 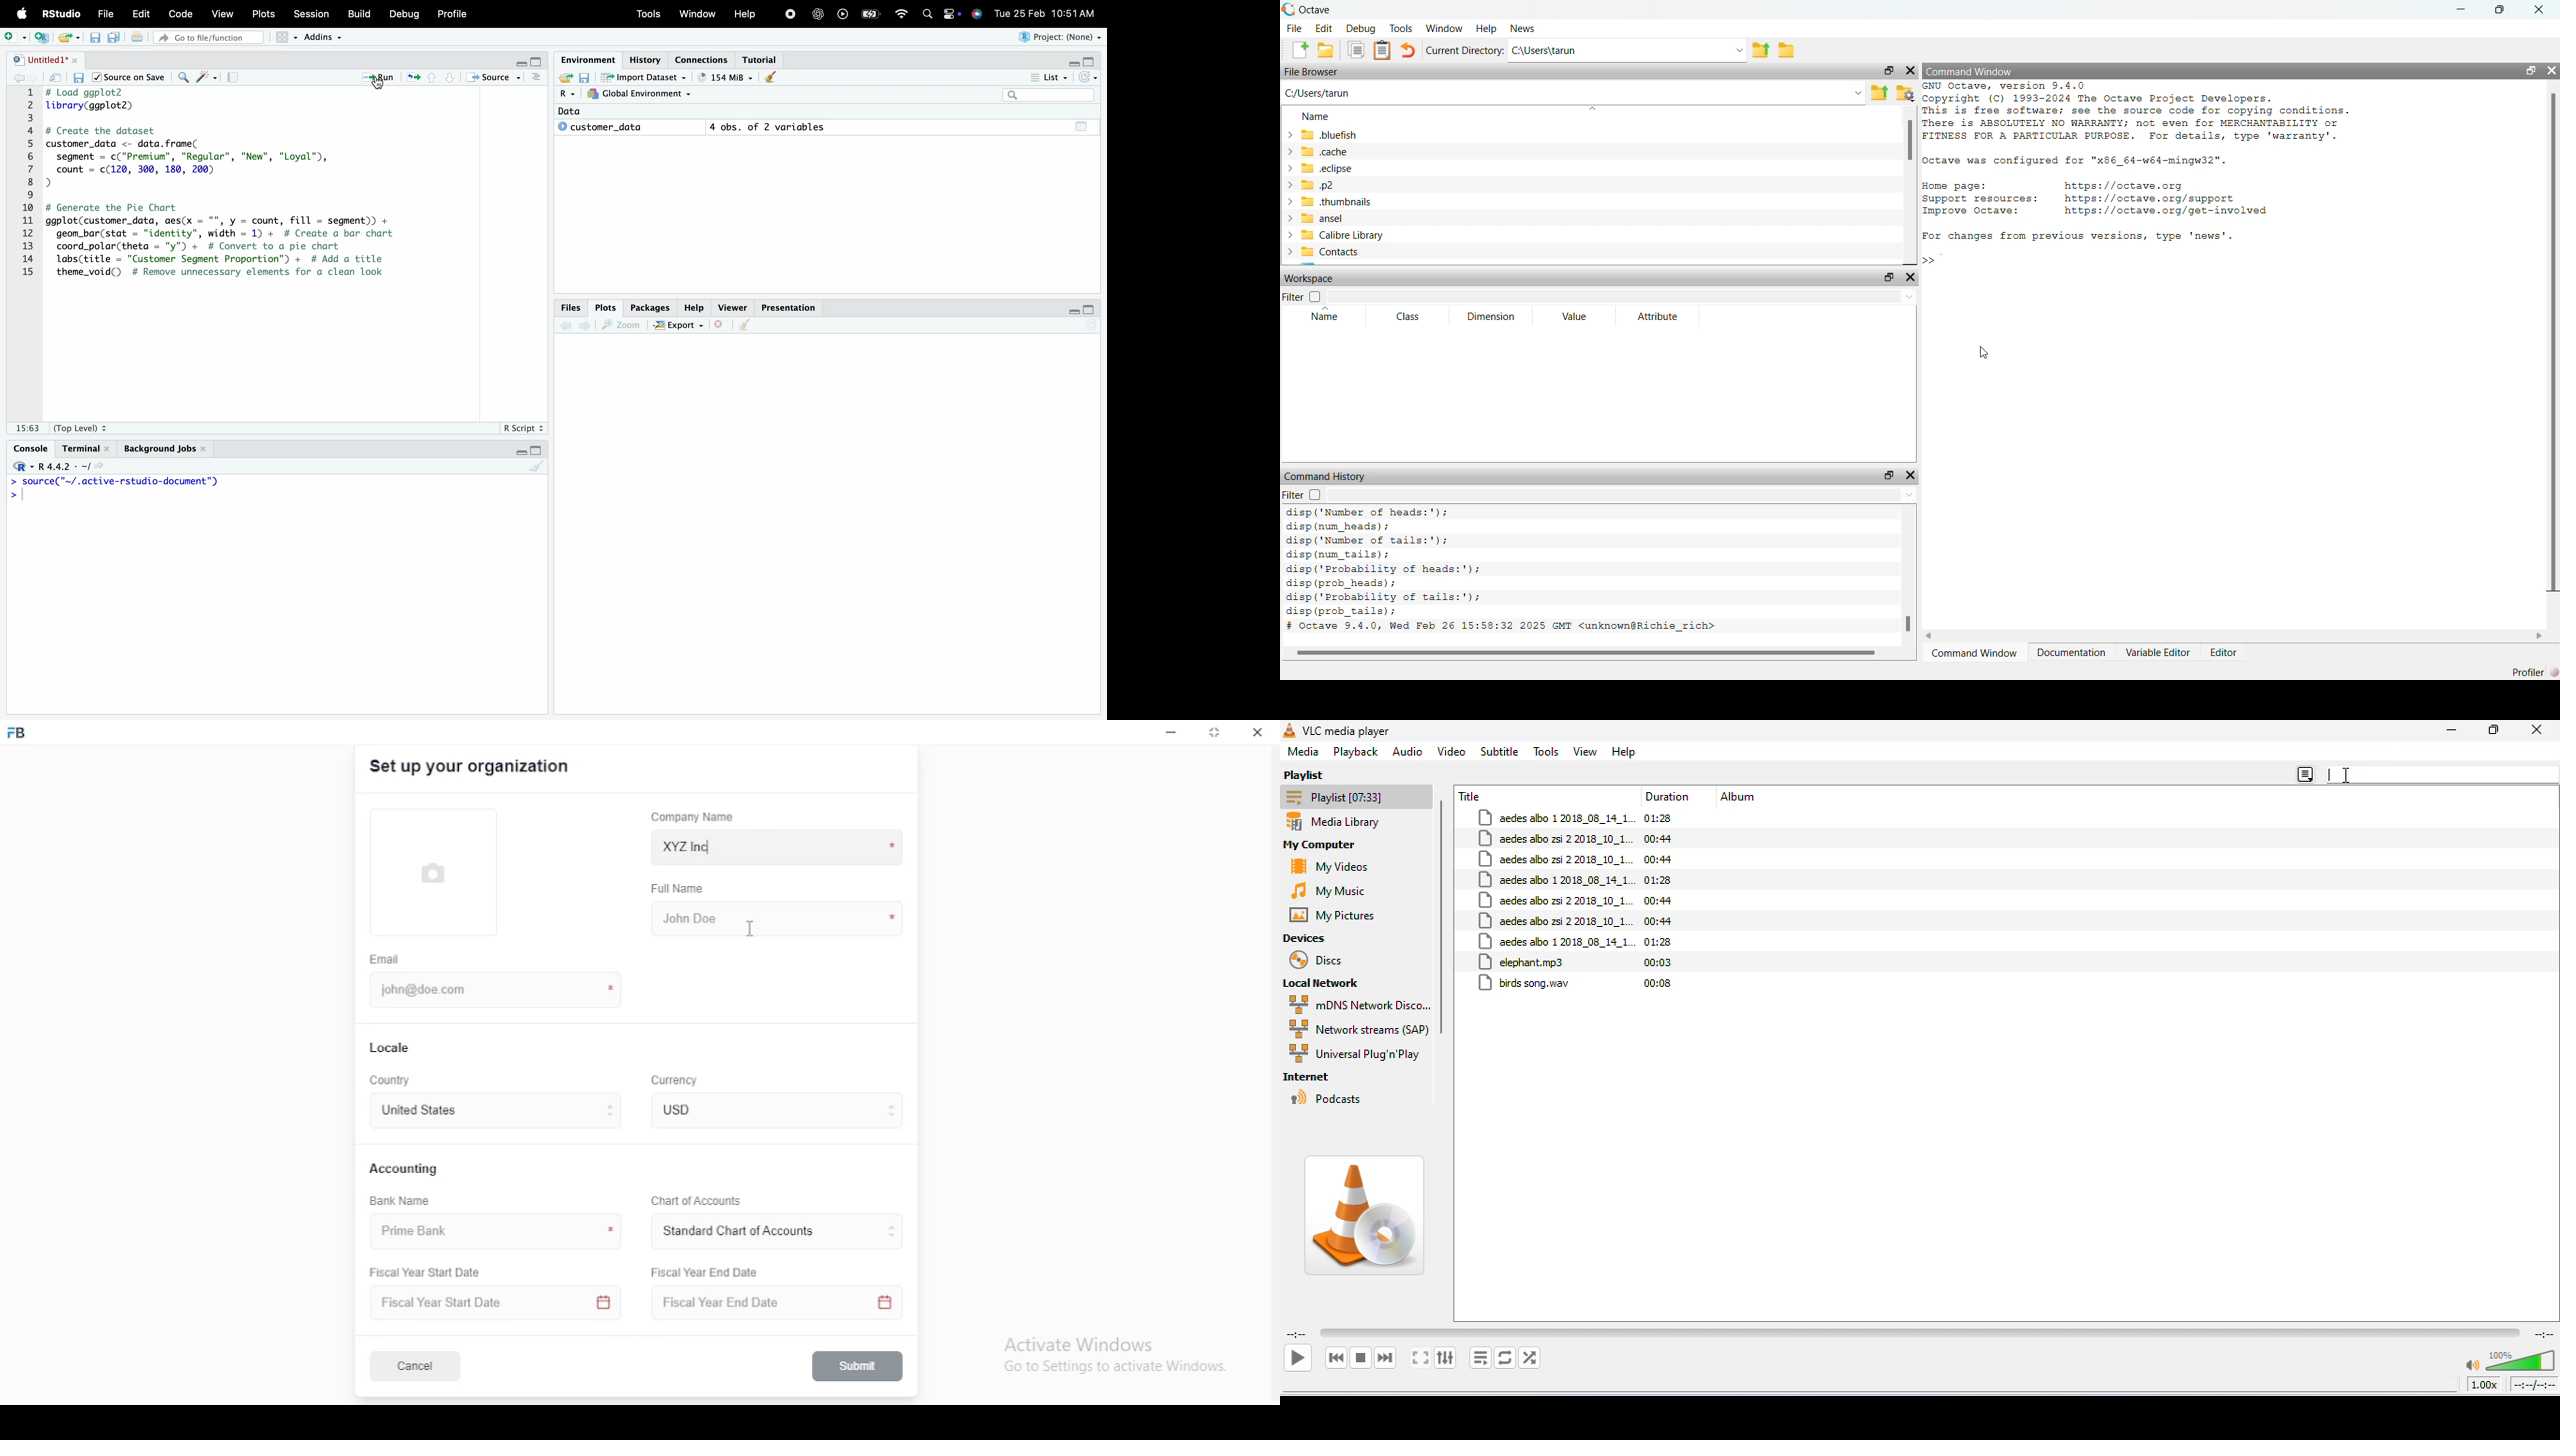 What do you see at coordinates (31, 444) in the screenshot?
I see `Console` at bounding box center [31, 444].